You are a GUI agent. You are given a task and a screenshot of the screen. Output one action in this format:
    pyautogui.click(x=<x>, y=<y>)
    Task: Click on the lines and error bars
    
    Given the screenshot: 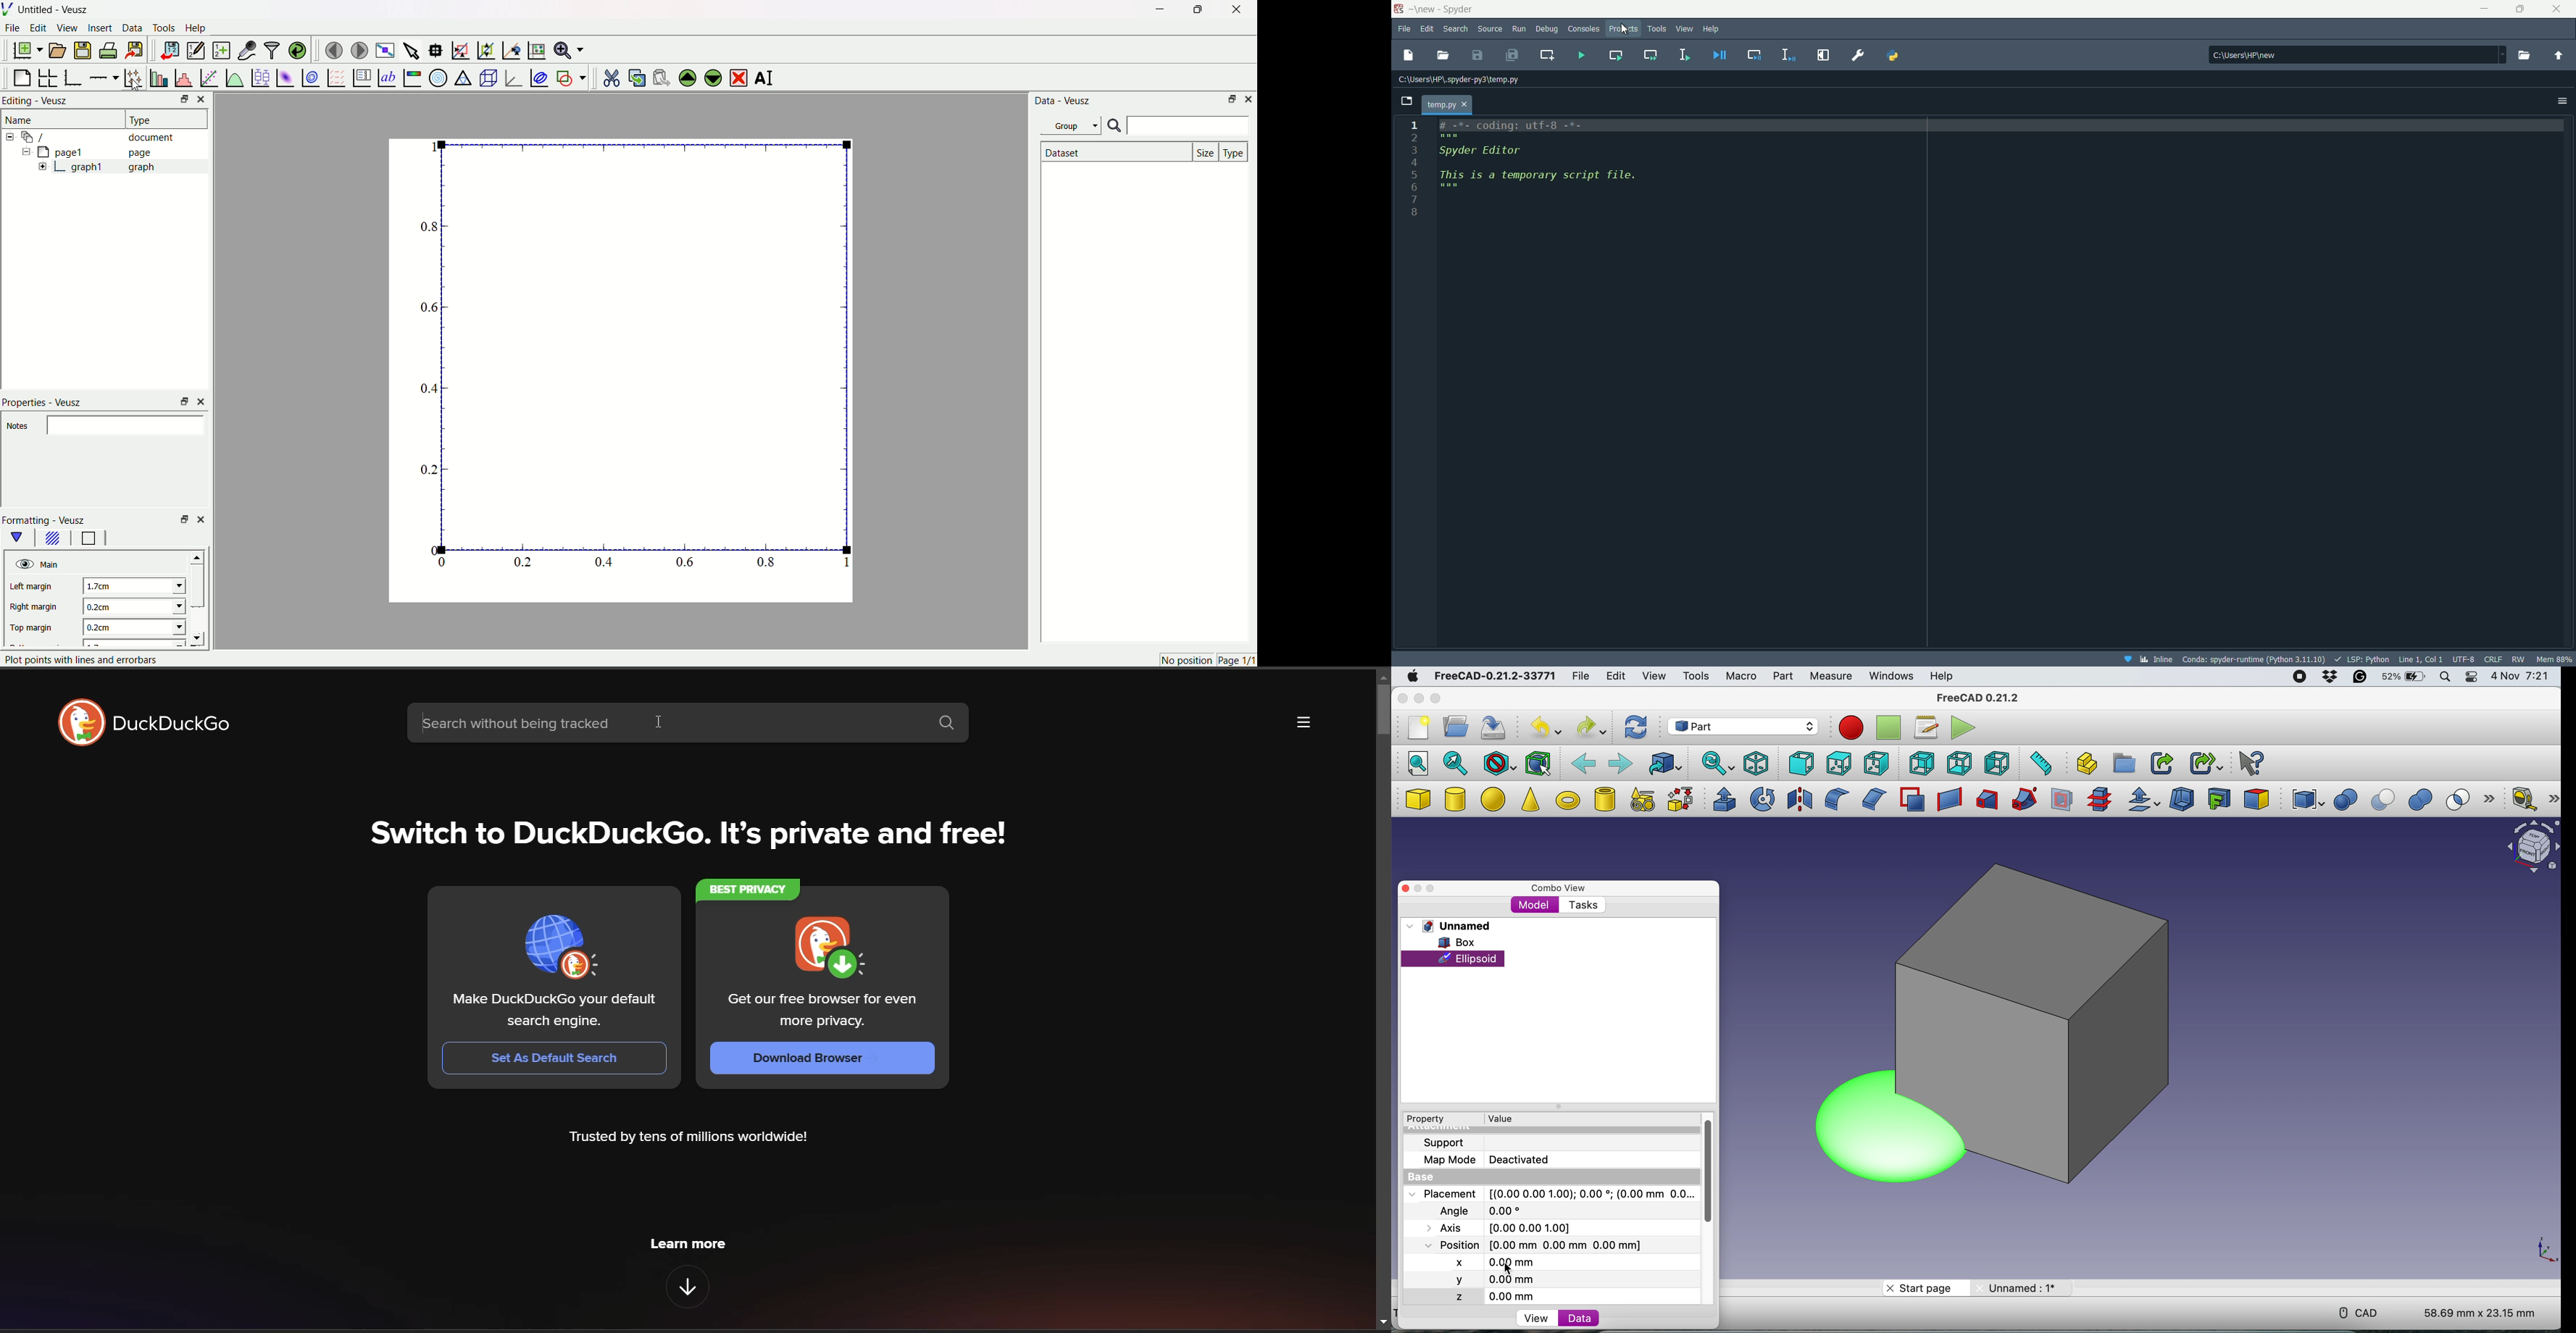 What is the action you would take?
    pyautogui.click(x=133, y=77)
    